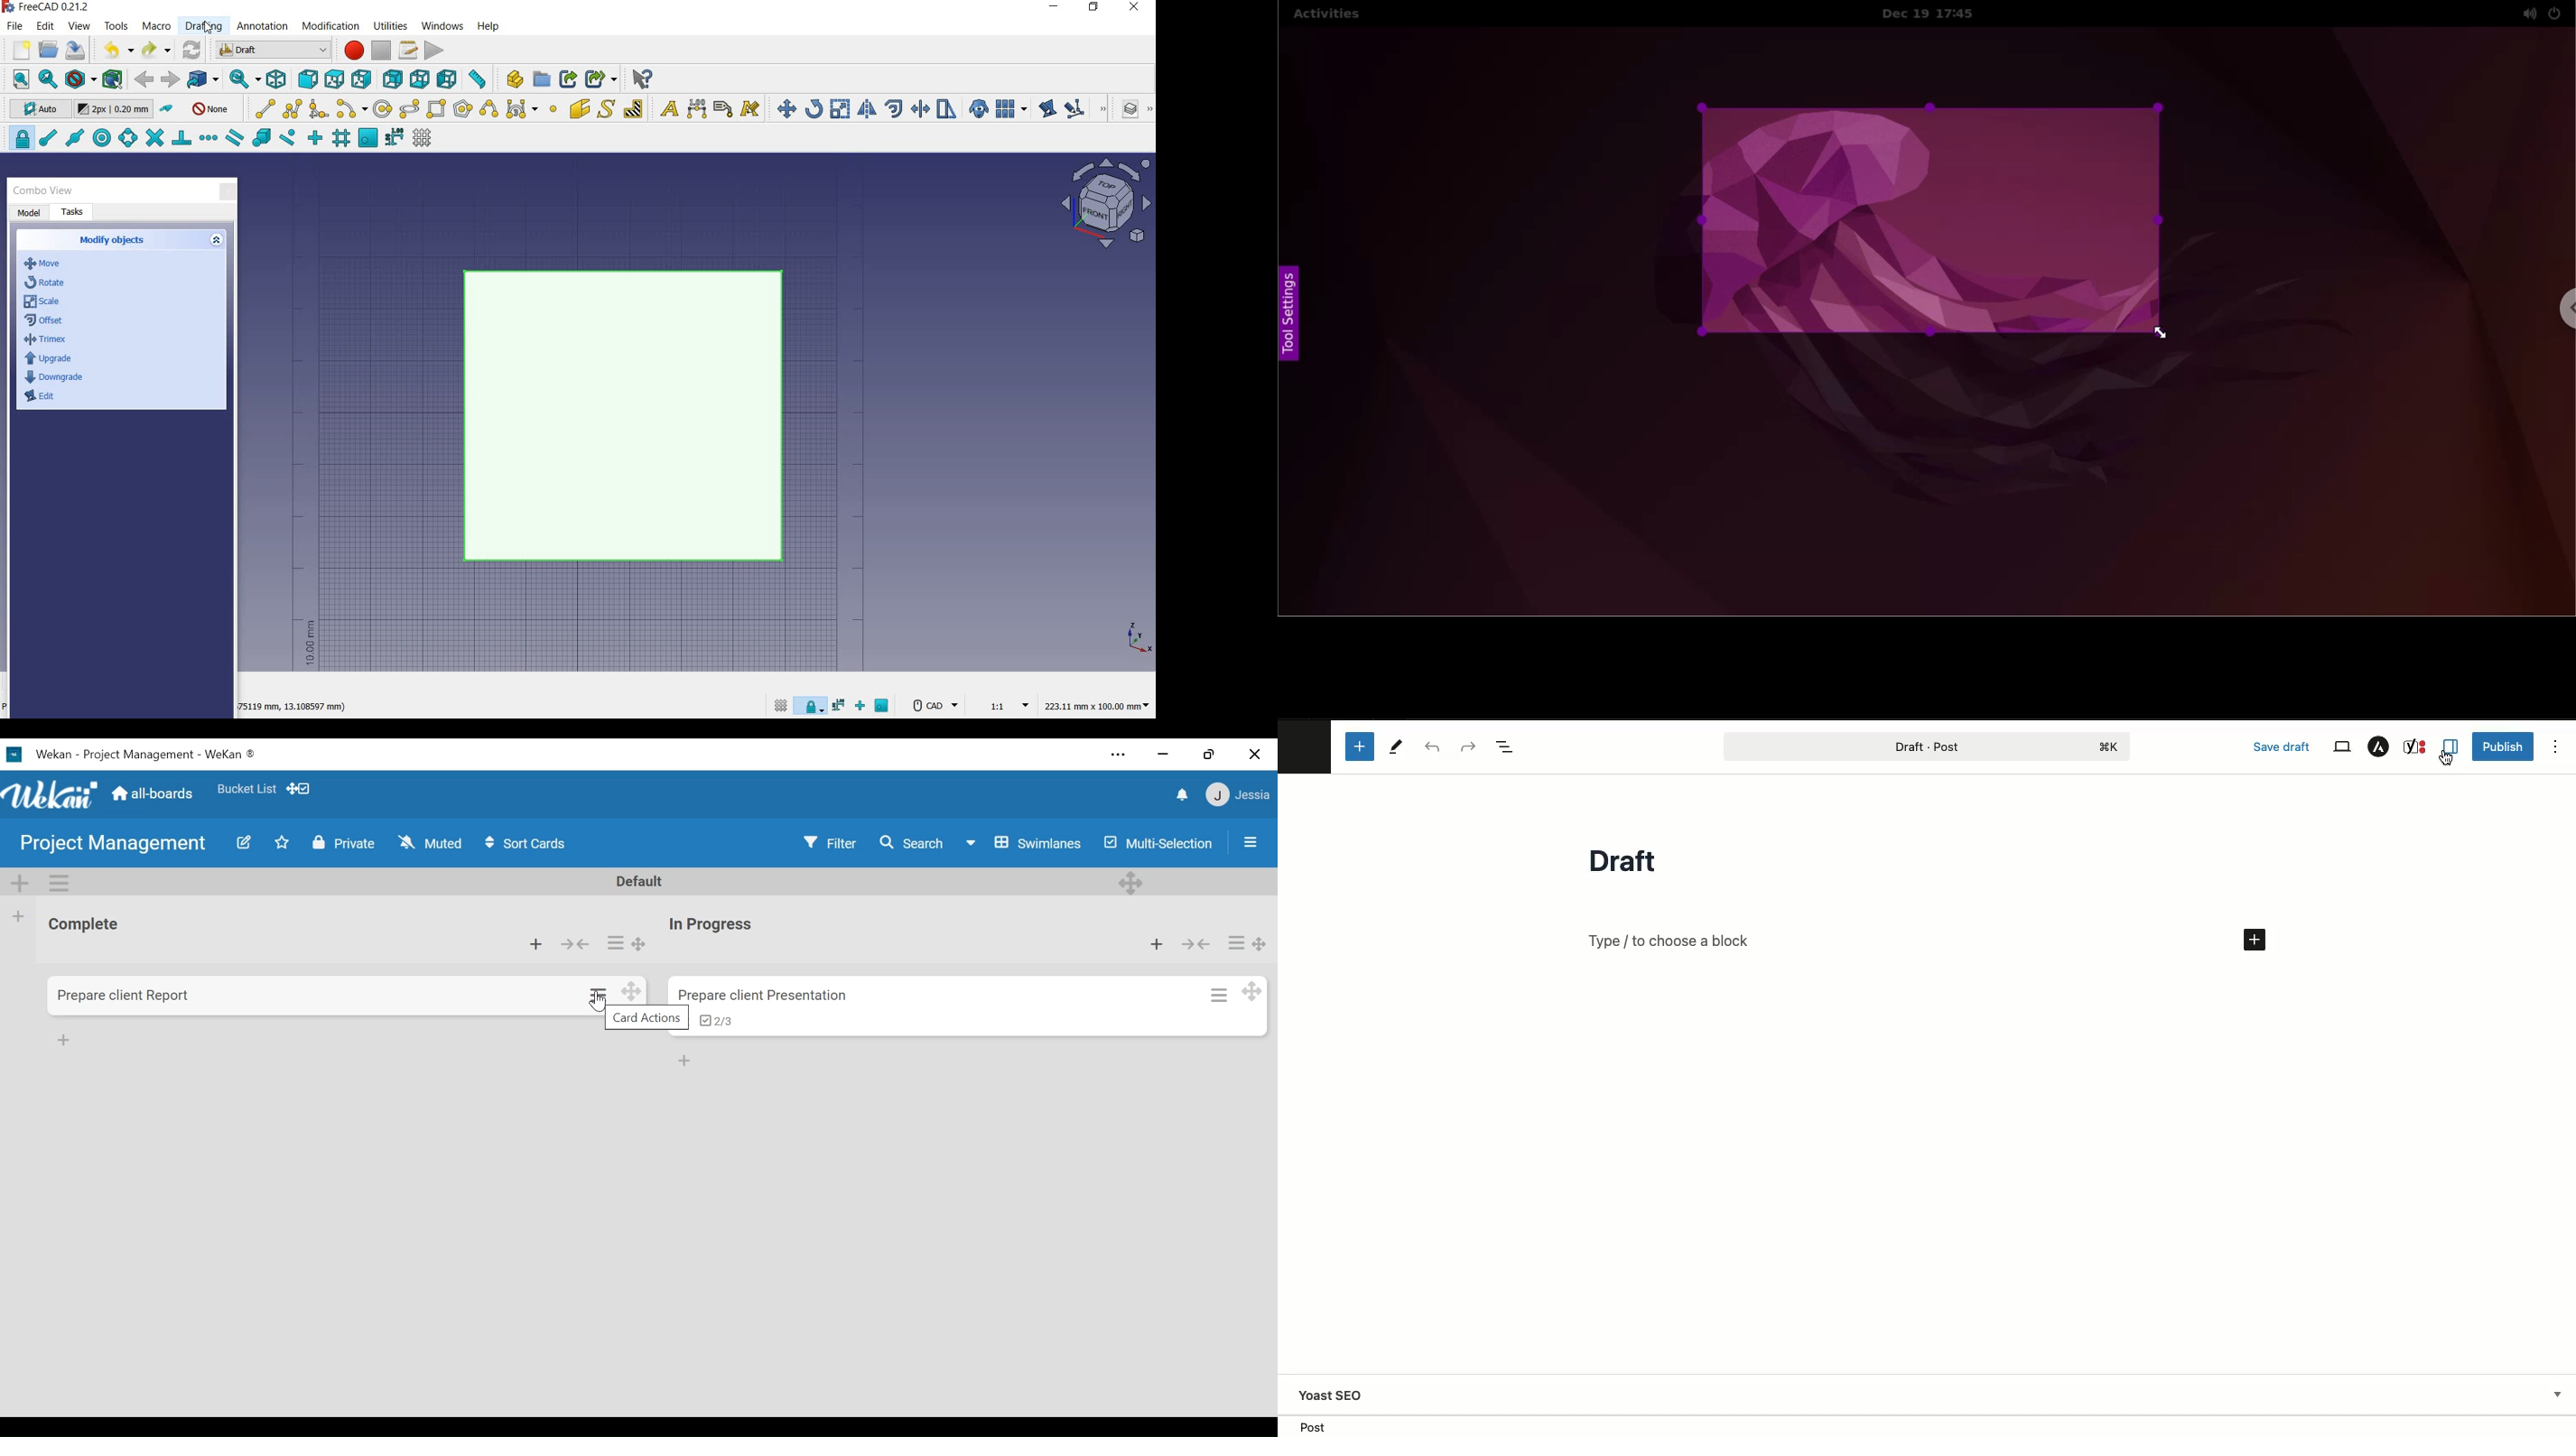 The image size is (2576, 1456). Describe the element at coordinates (488, 26) in the screenshot. I see `help` at that location.